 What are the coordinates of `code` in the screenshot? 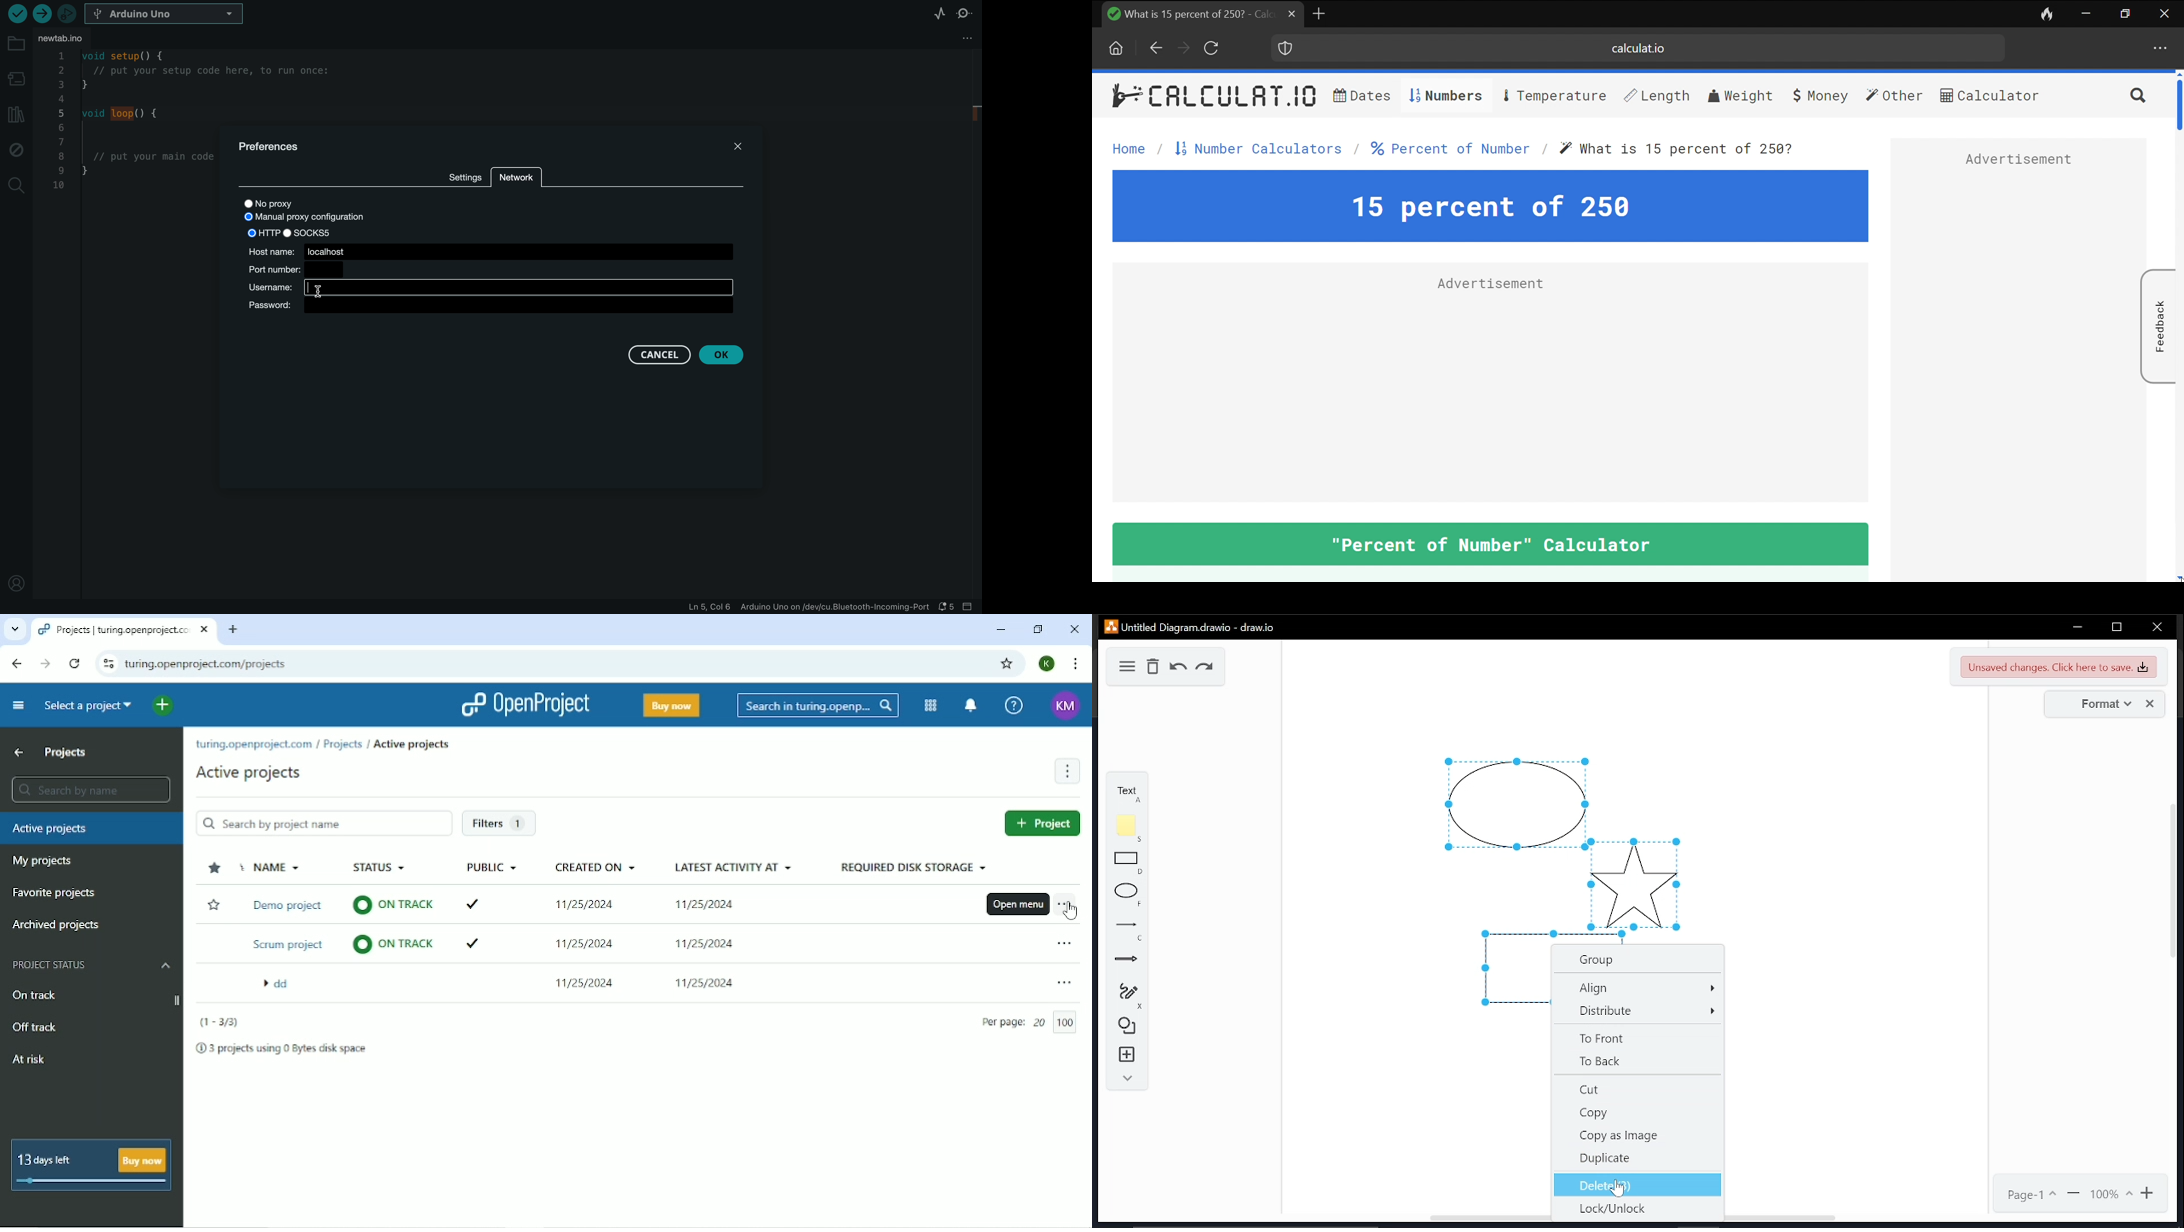 It's located at (132, 143).